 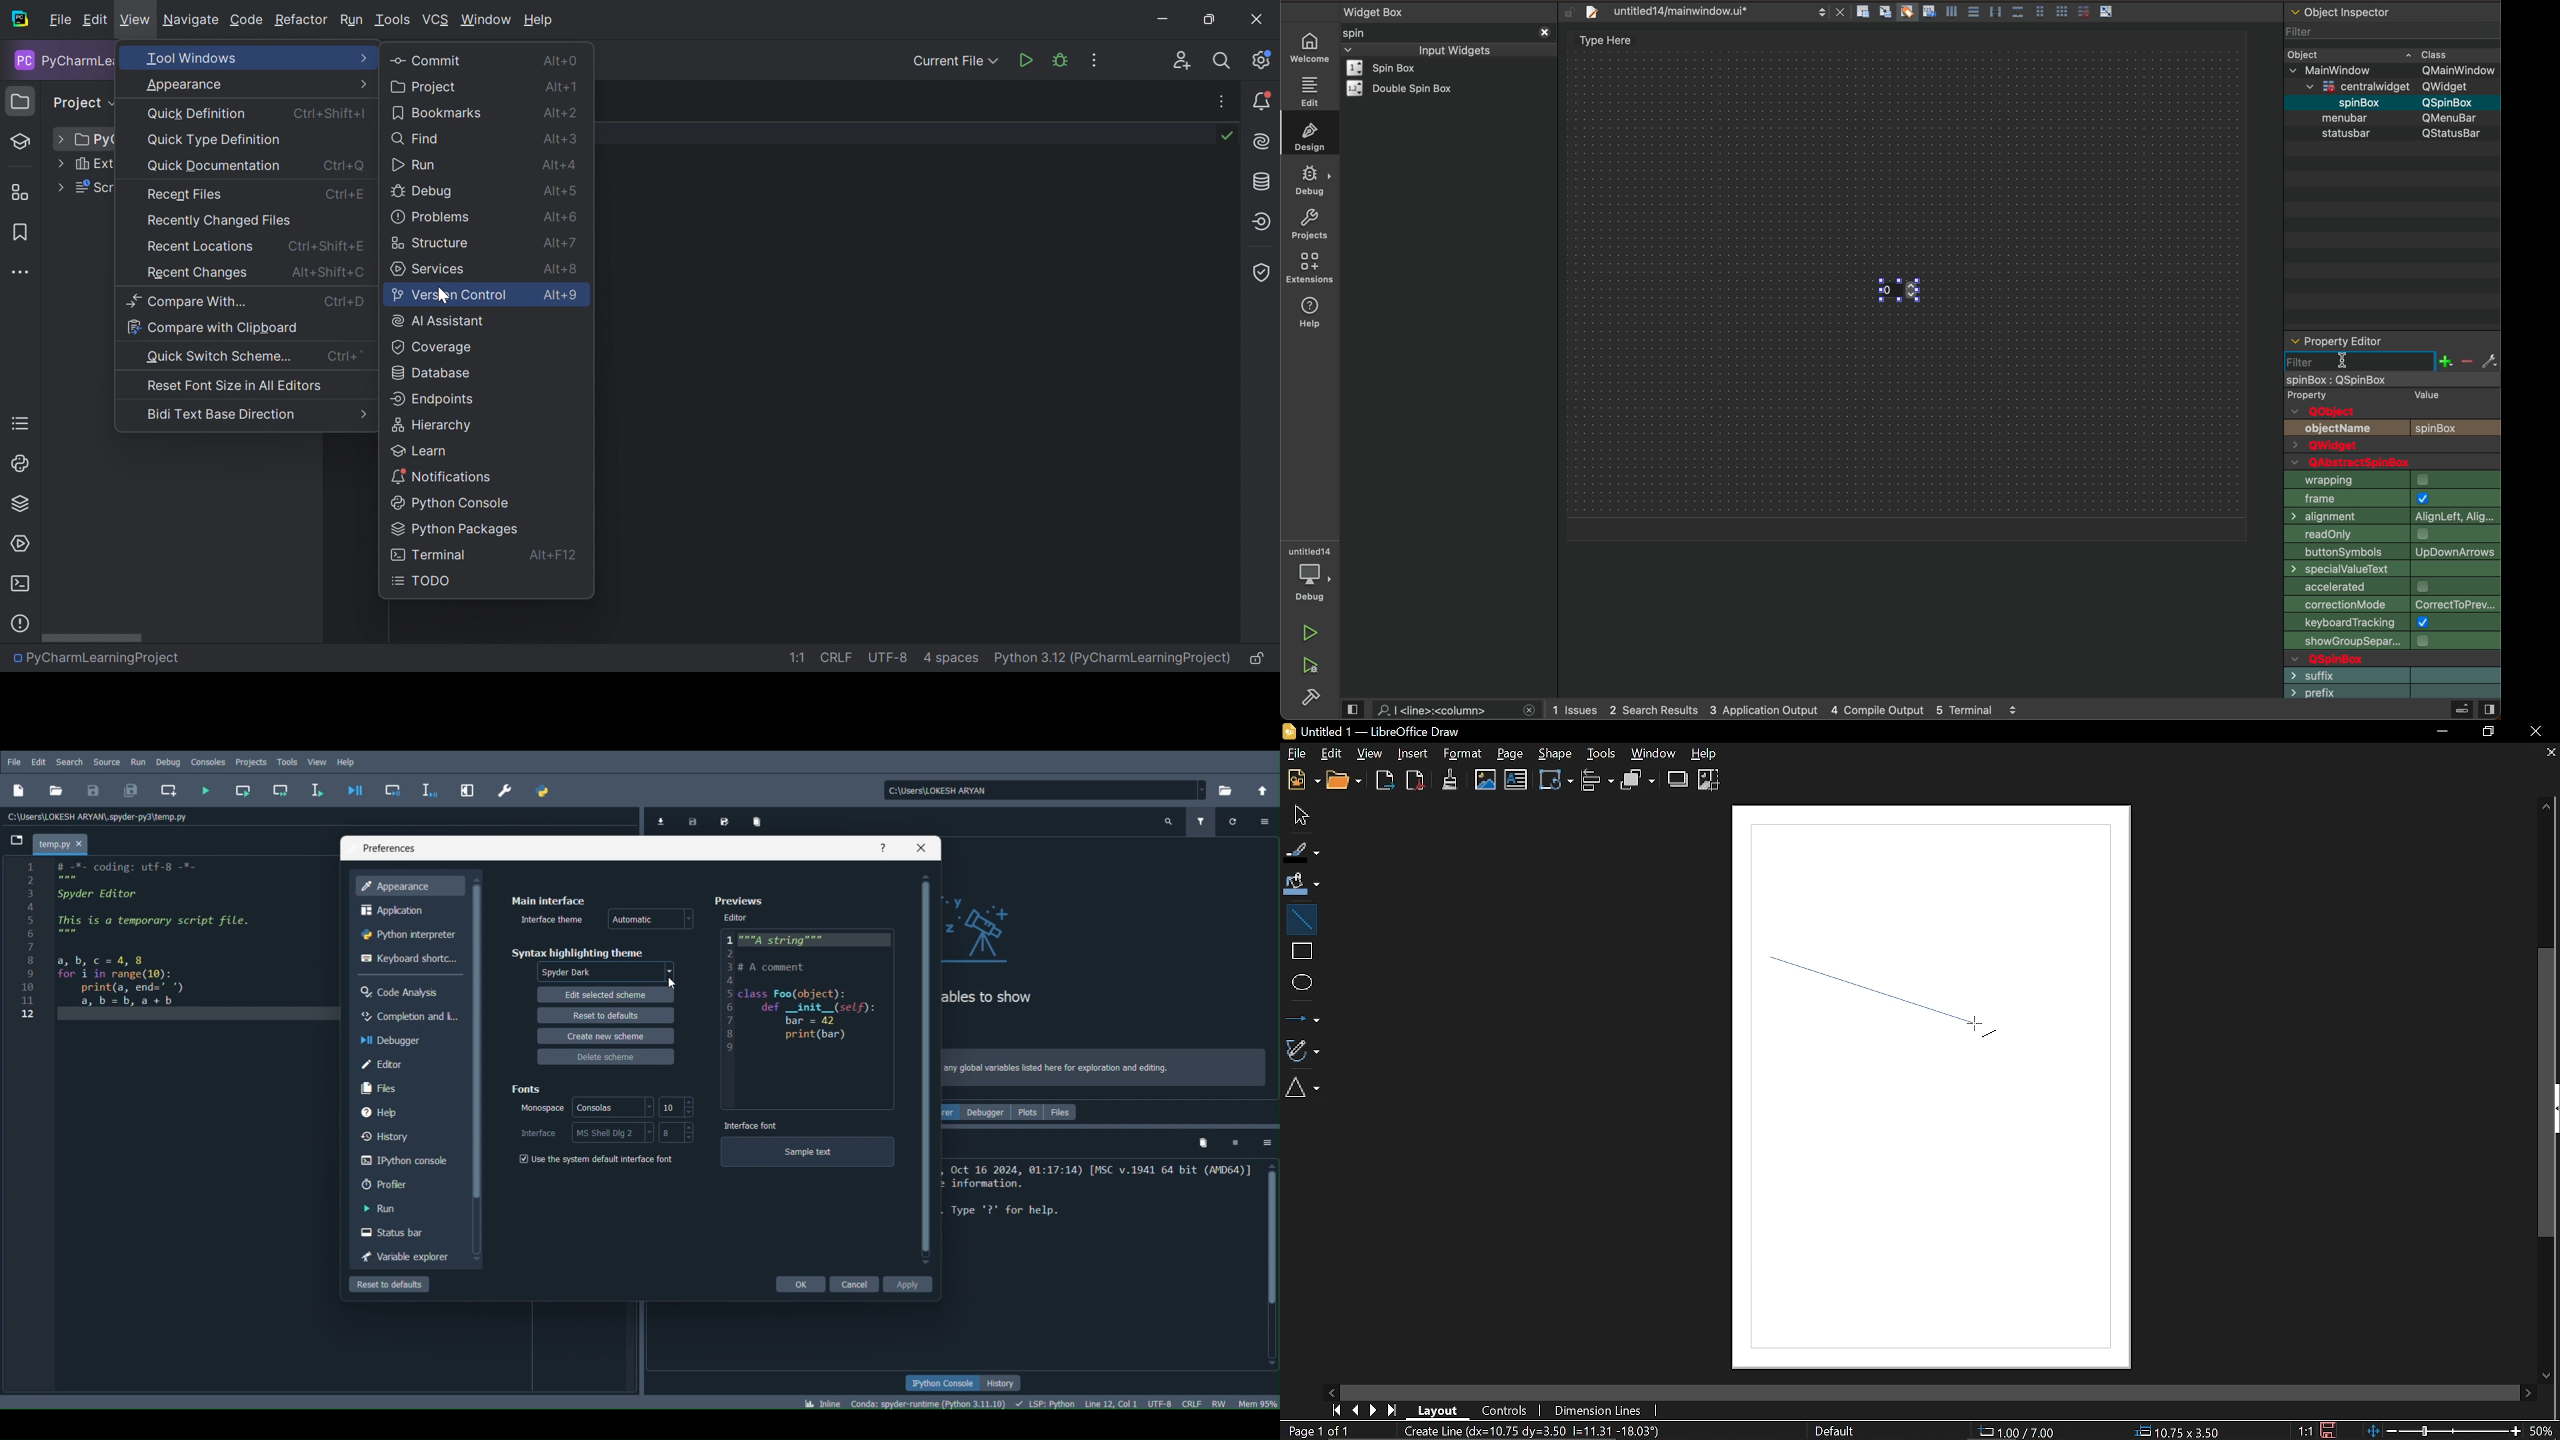 What do you see at coordinates (411, 1160) in the screenshot?
I see `IPython console` at bounding box center [411, 1160].